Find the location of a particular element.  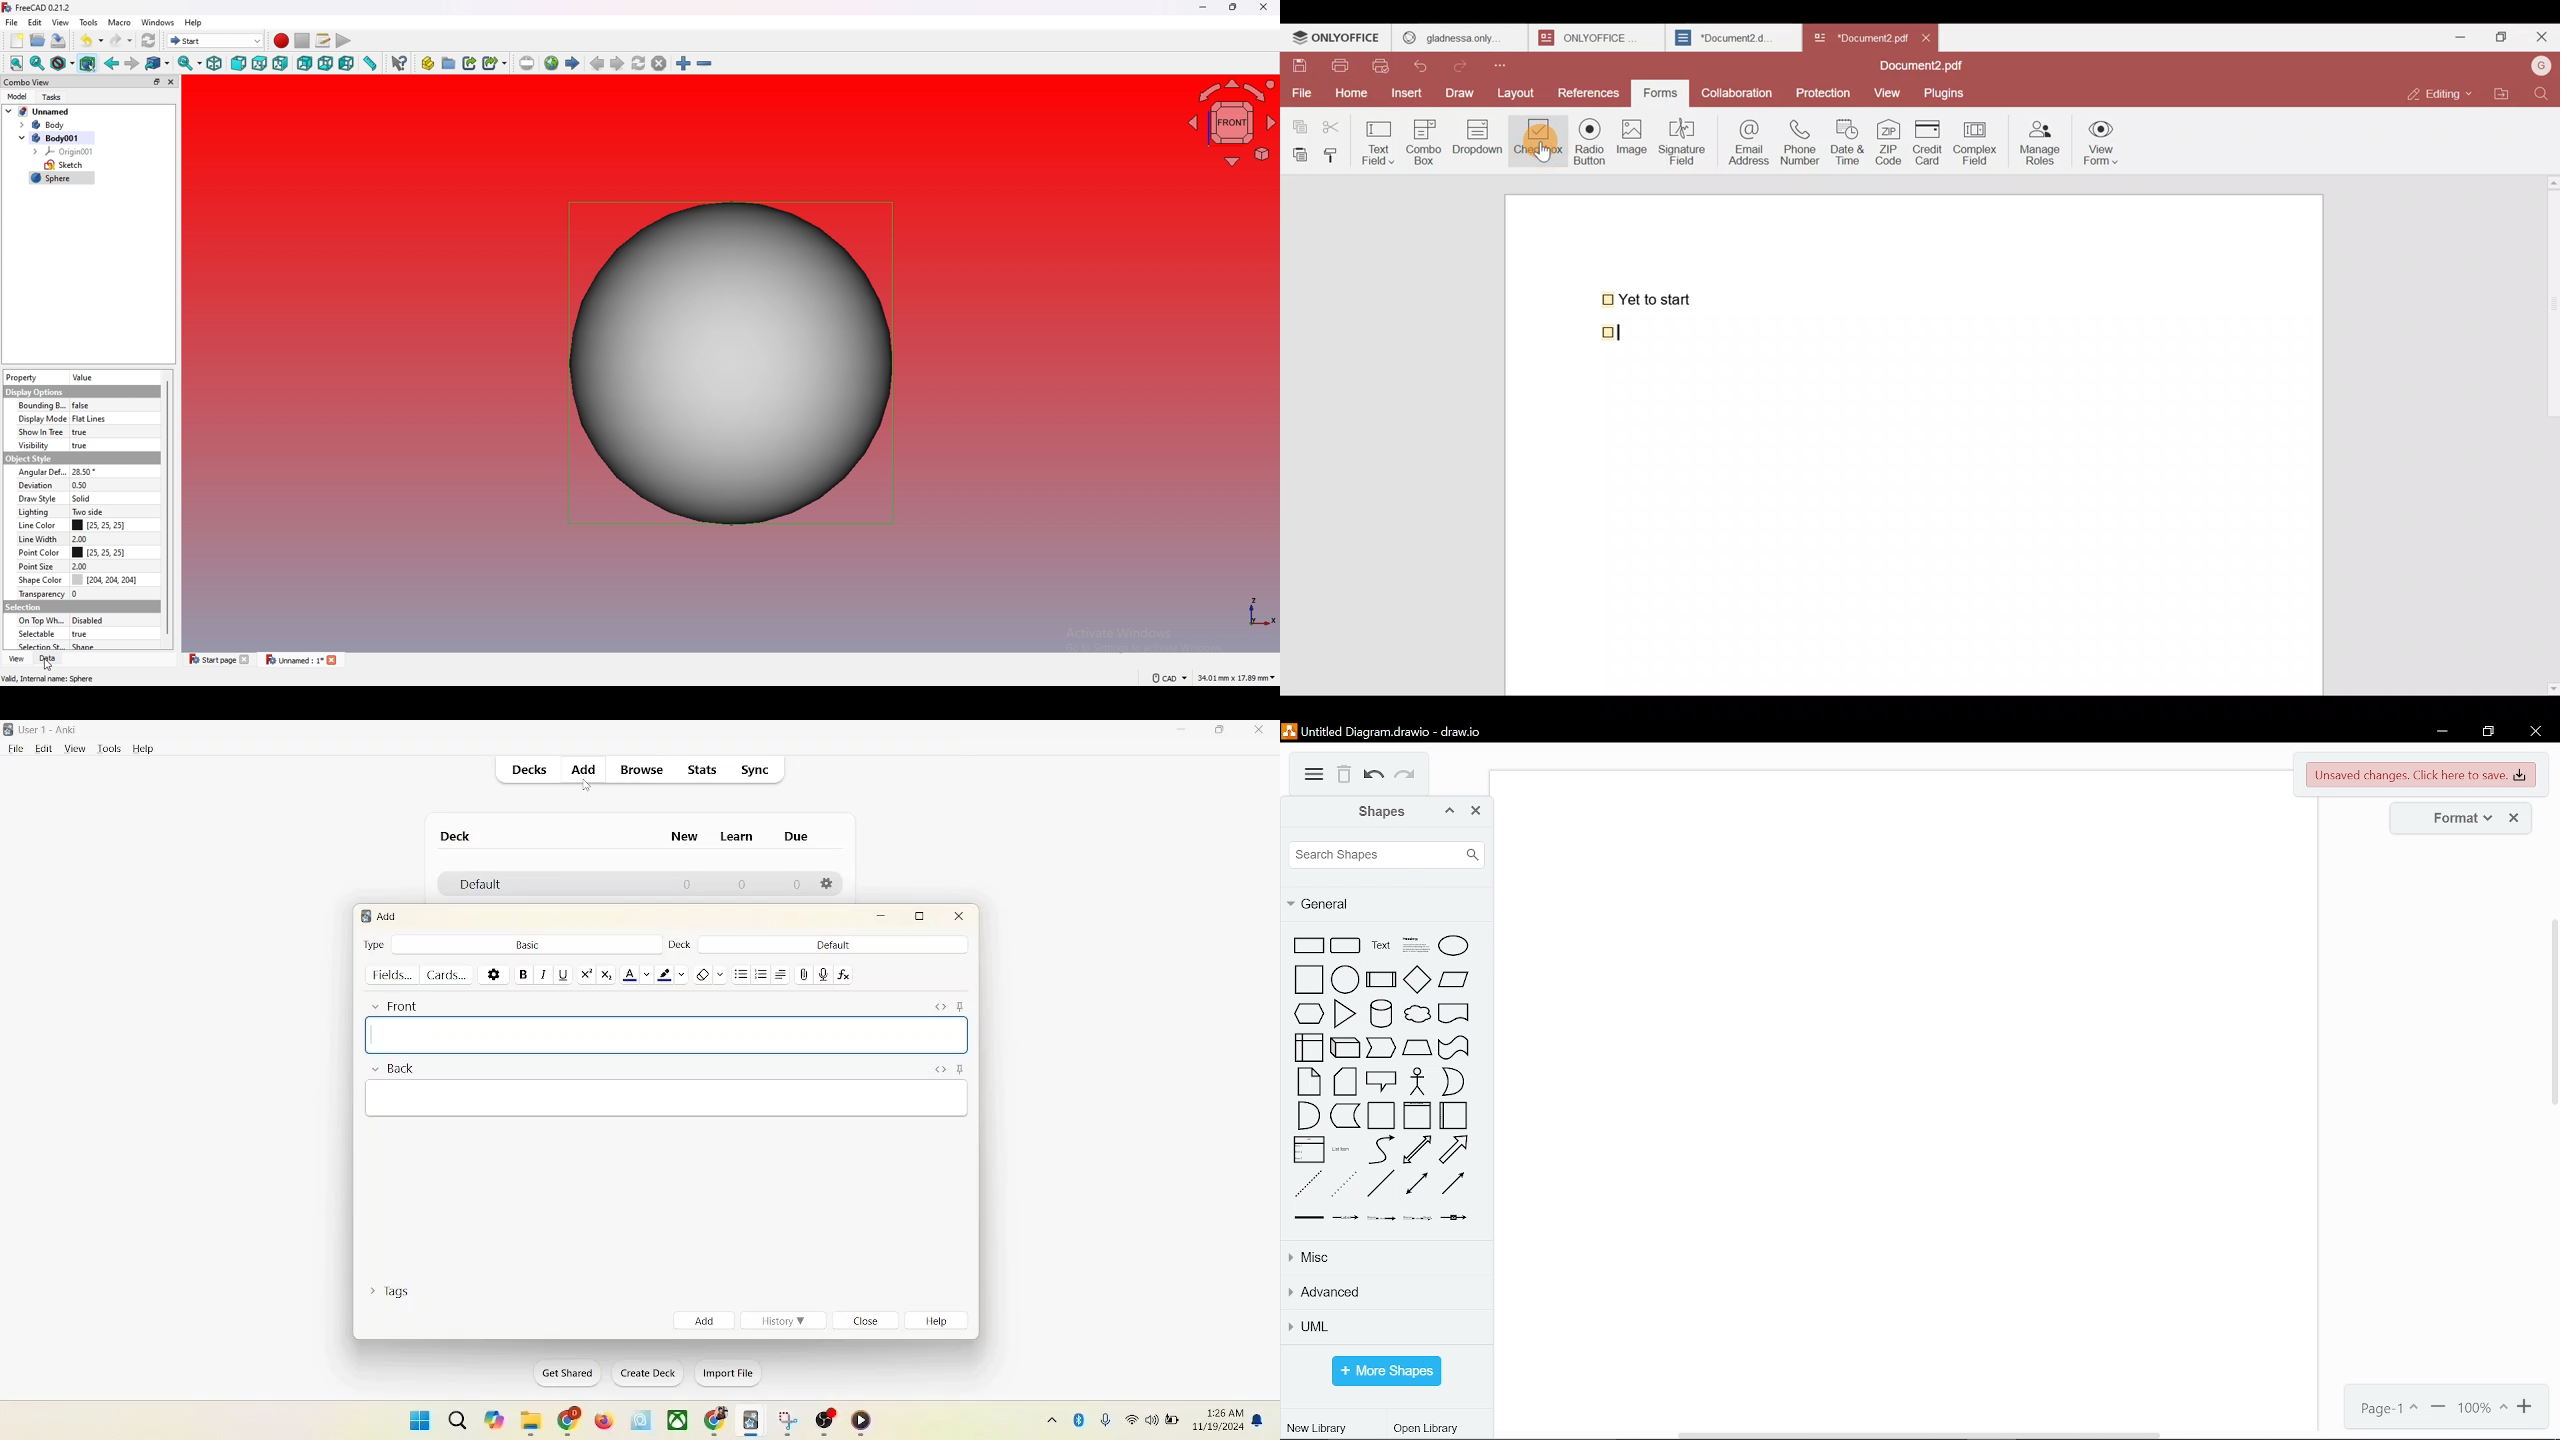

text is located at coordinates (1379, 947).